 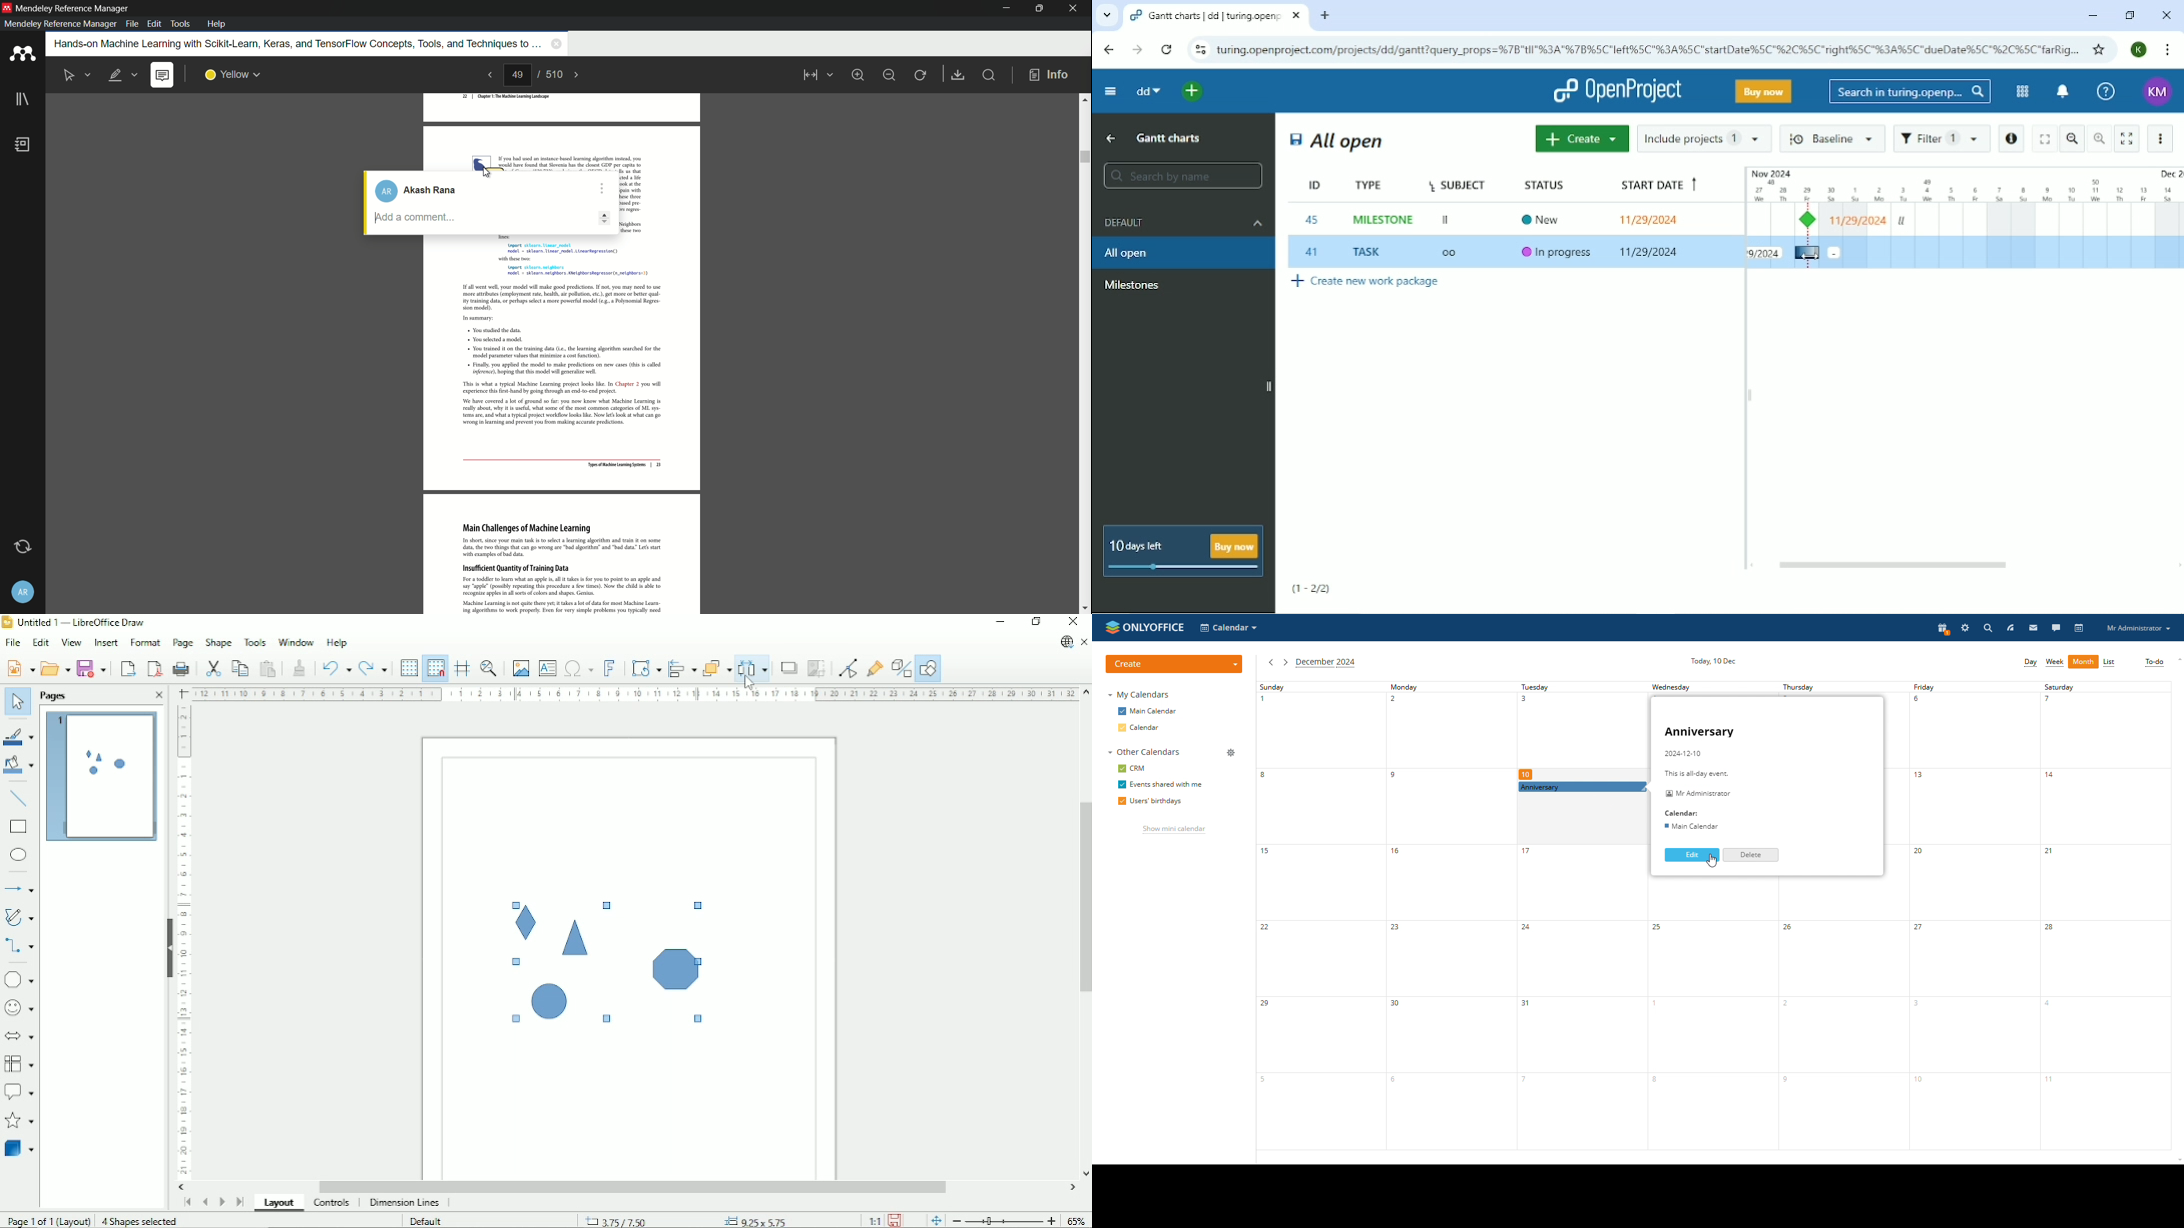 I want to click on present, so click(x=1941, y=629).